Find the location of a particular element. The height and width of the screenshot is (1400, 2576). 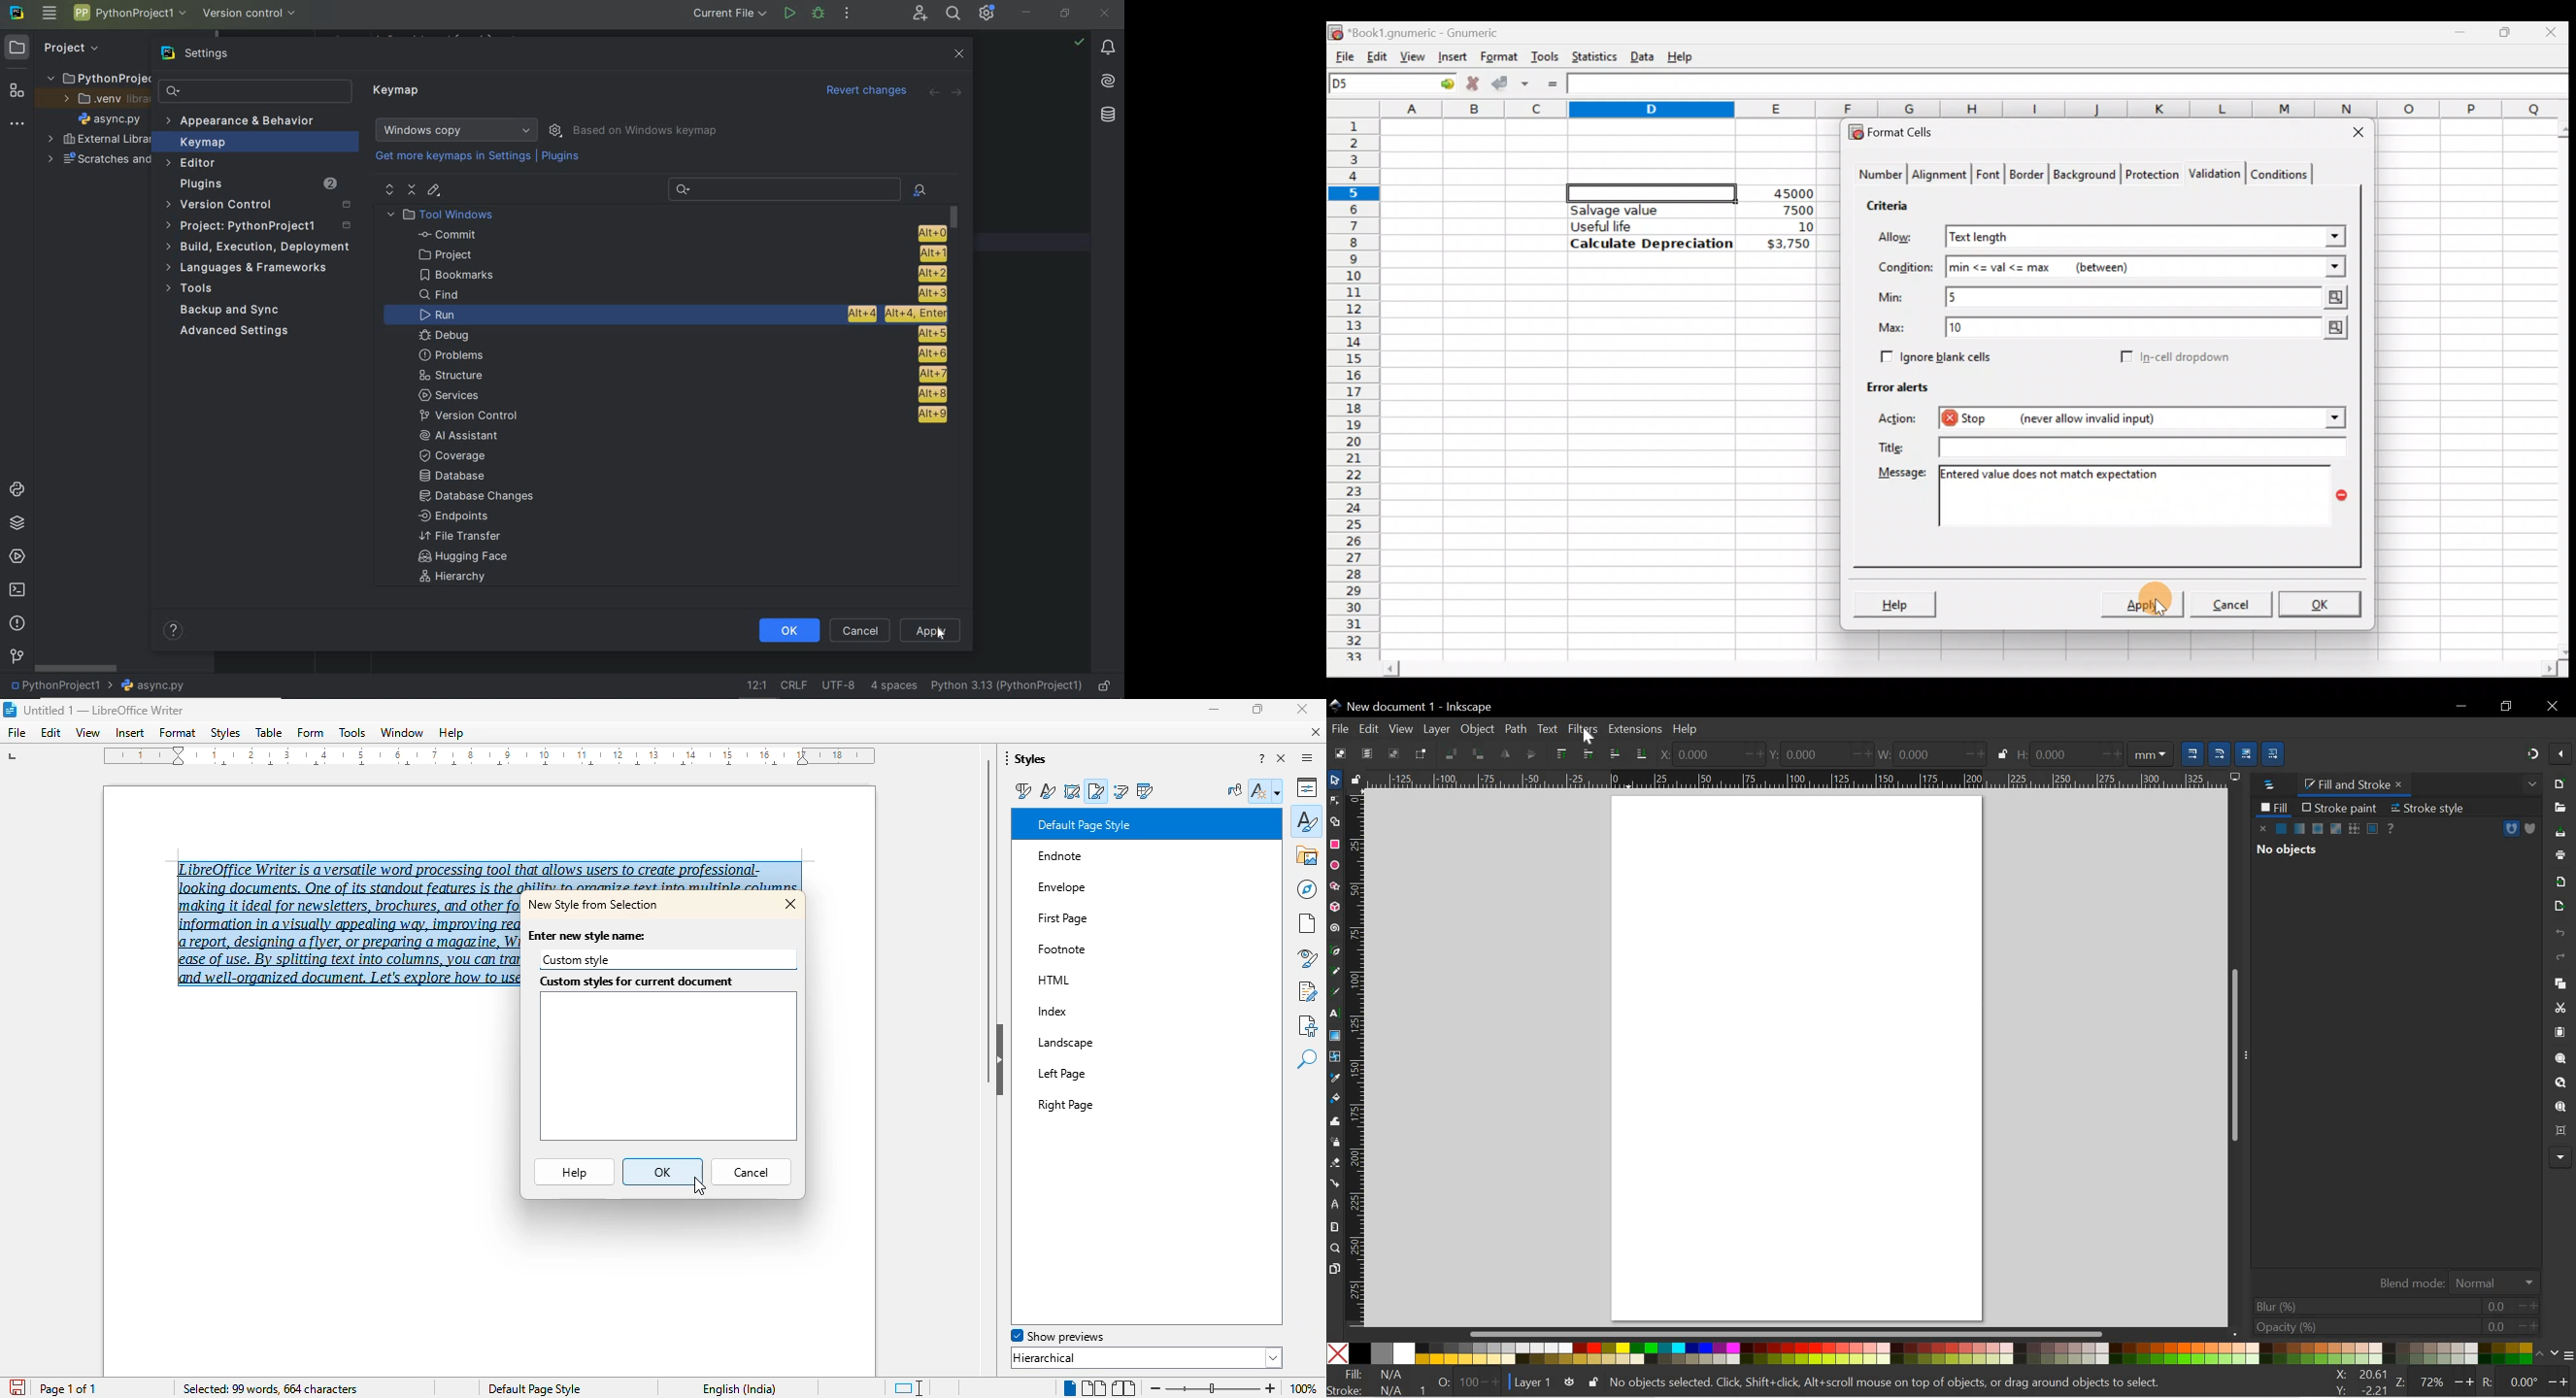

PASTE is located at coordinates (2560, 1032).